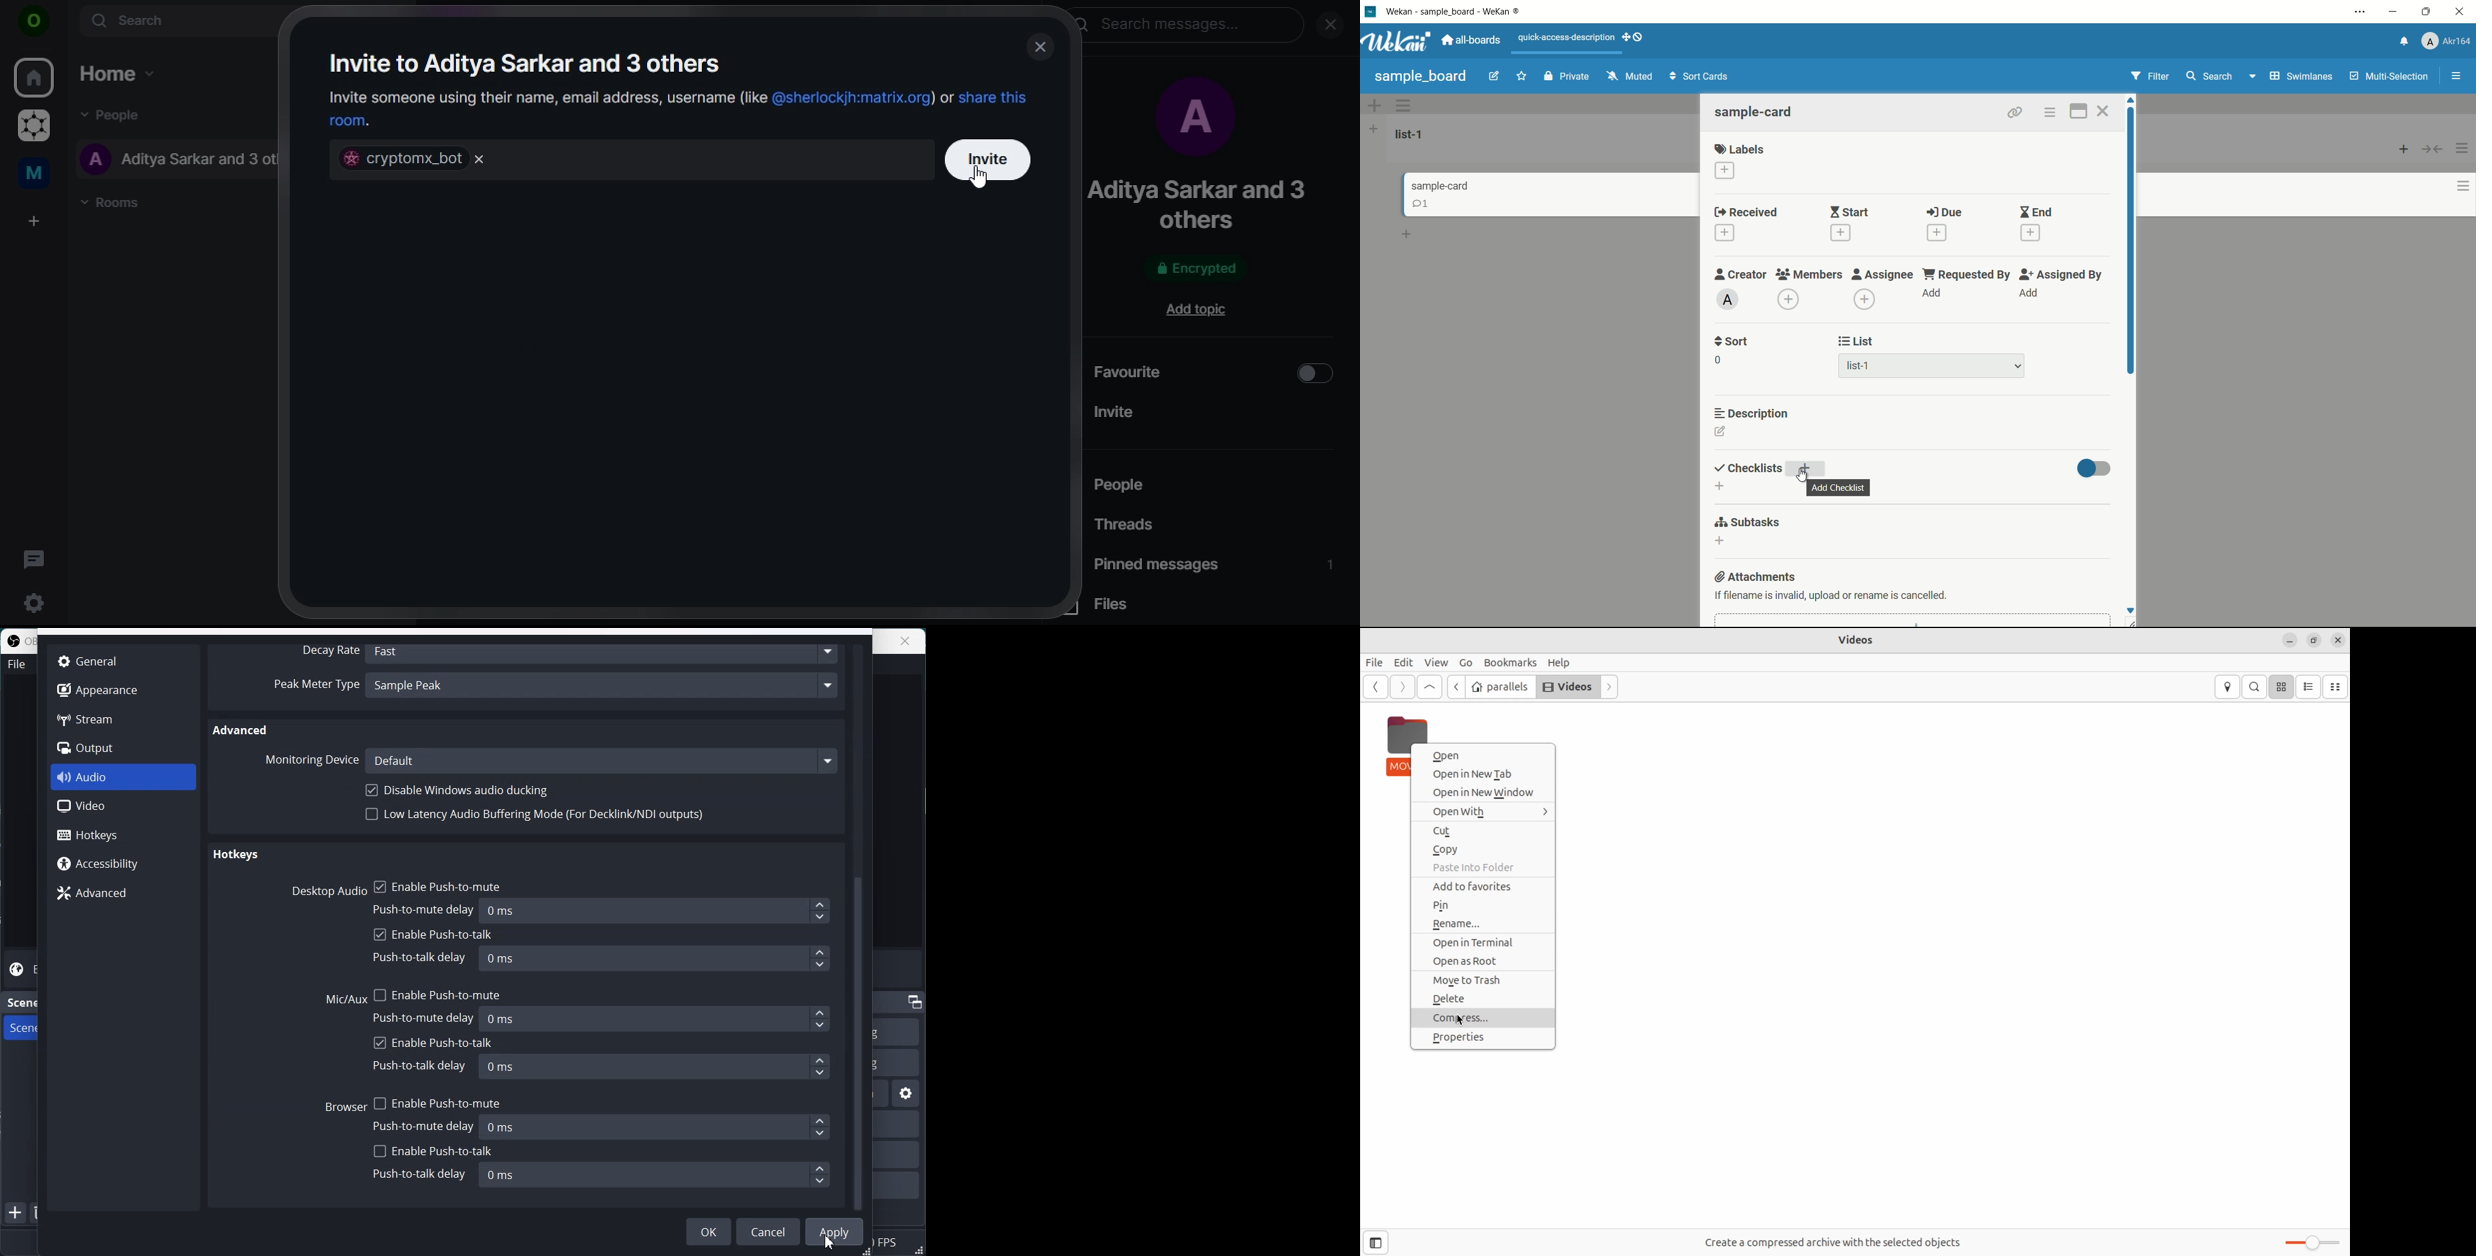  I want to click on scroll bar, so click(2133, 242).